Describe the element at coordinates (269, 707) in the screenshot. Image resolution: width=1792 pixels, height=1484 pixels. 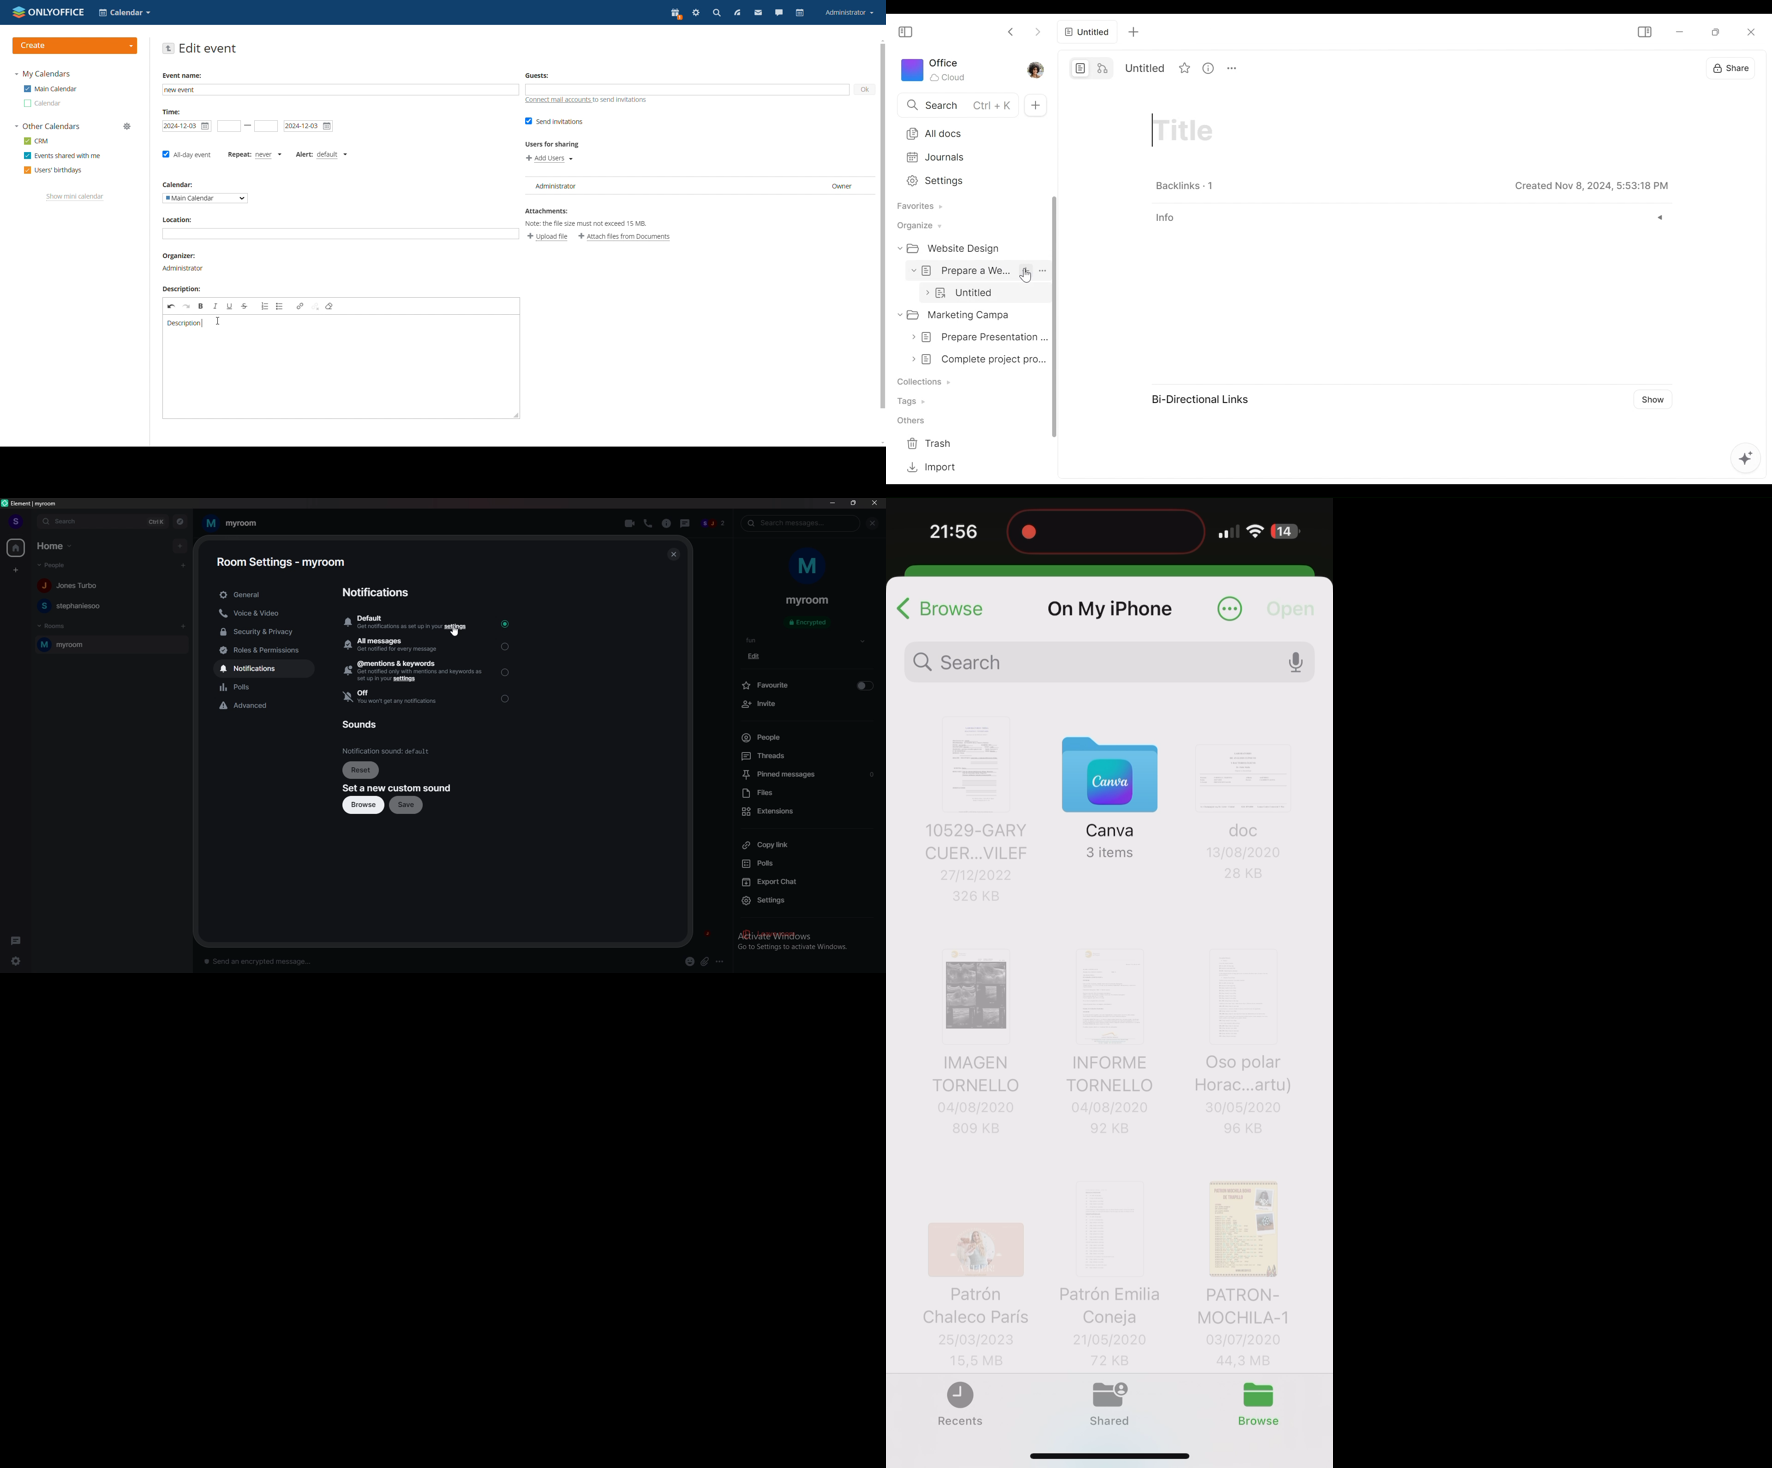
I see `advanced` at that location.